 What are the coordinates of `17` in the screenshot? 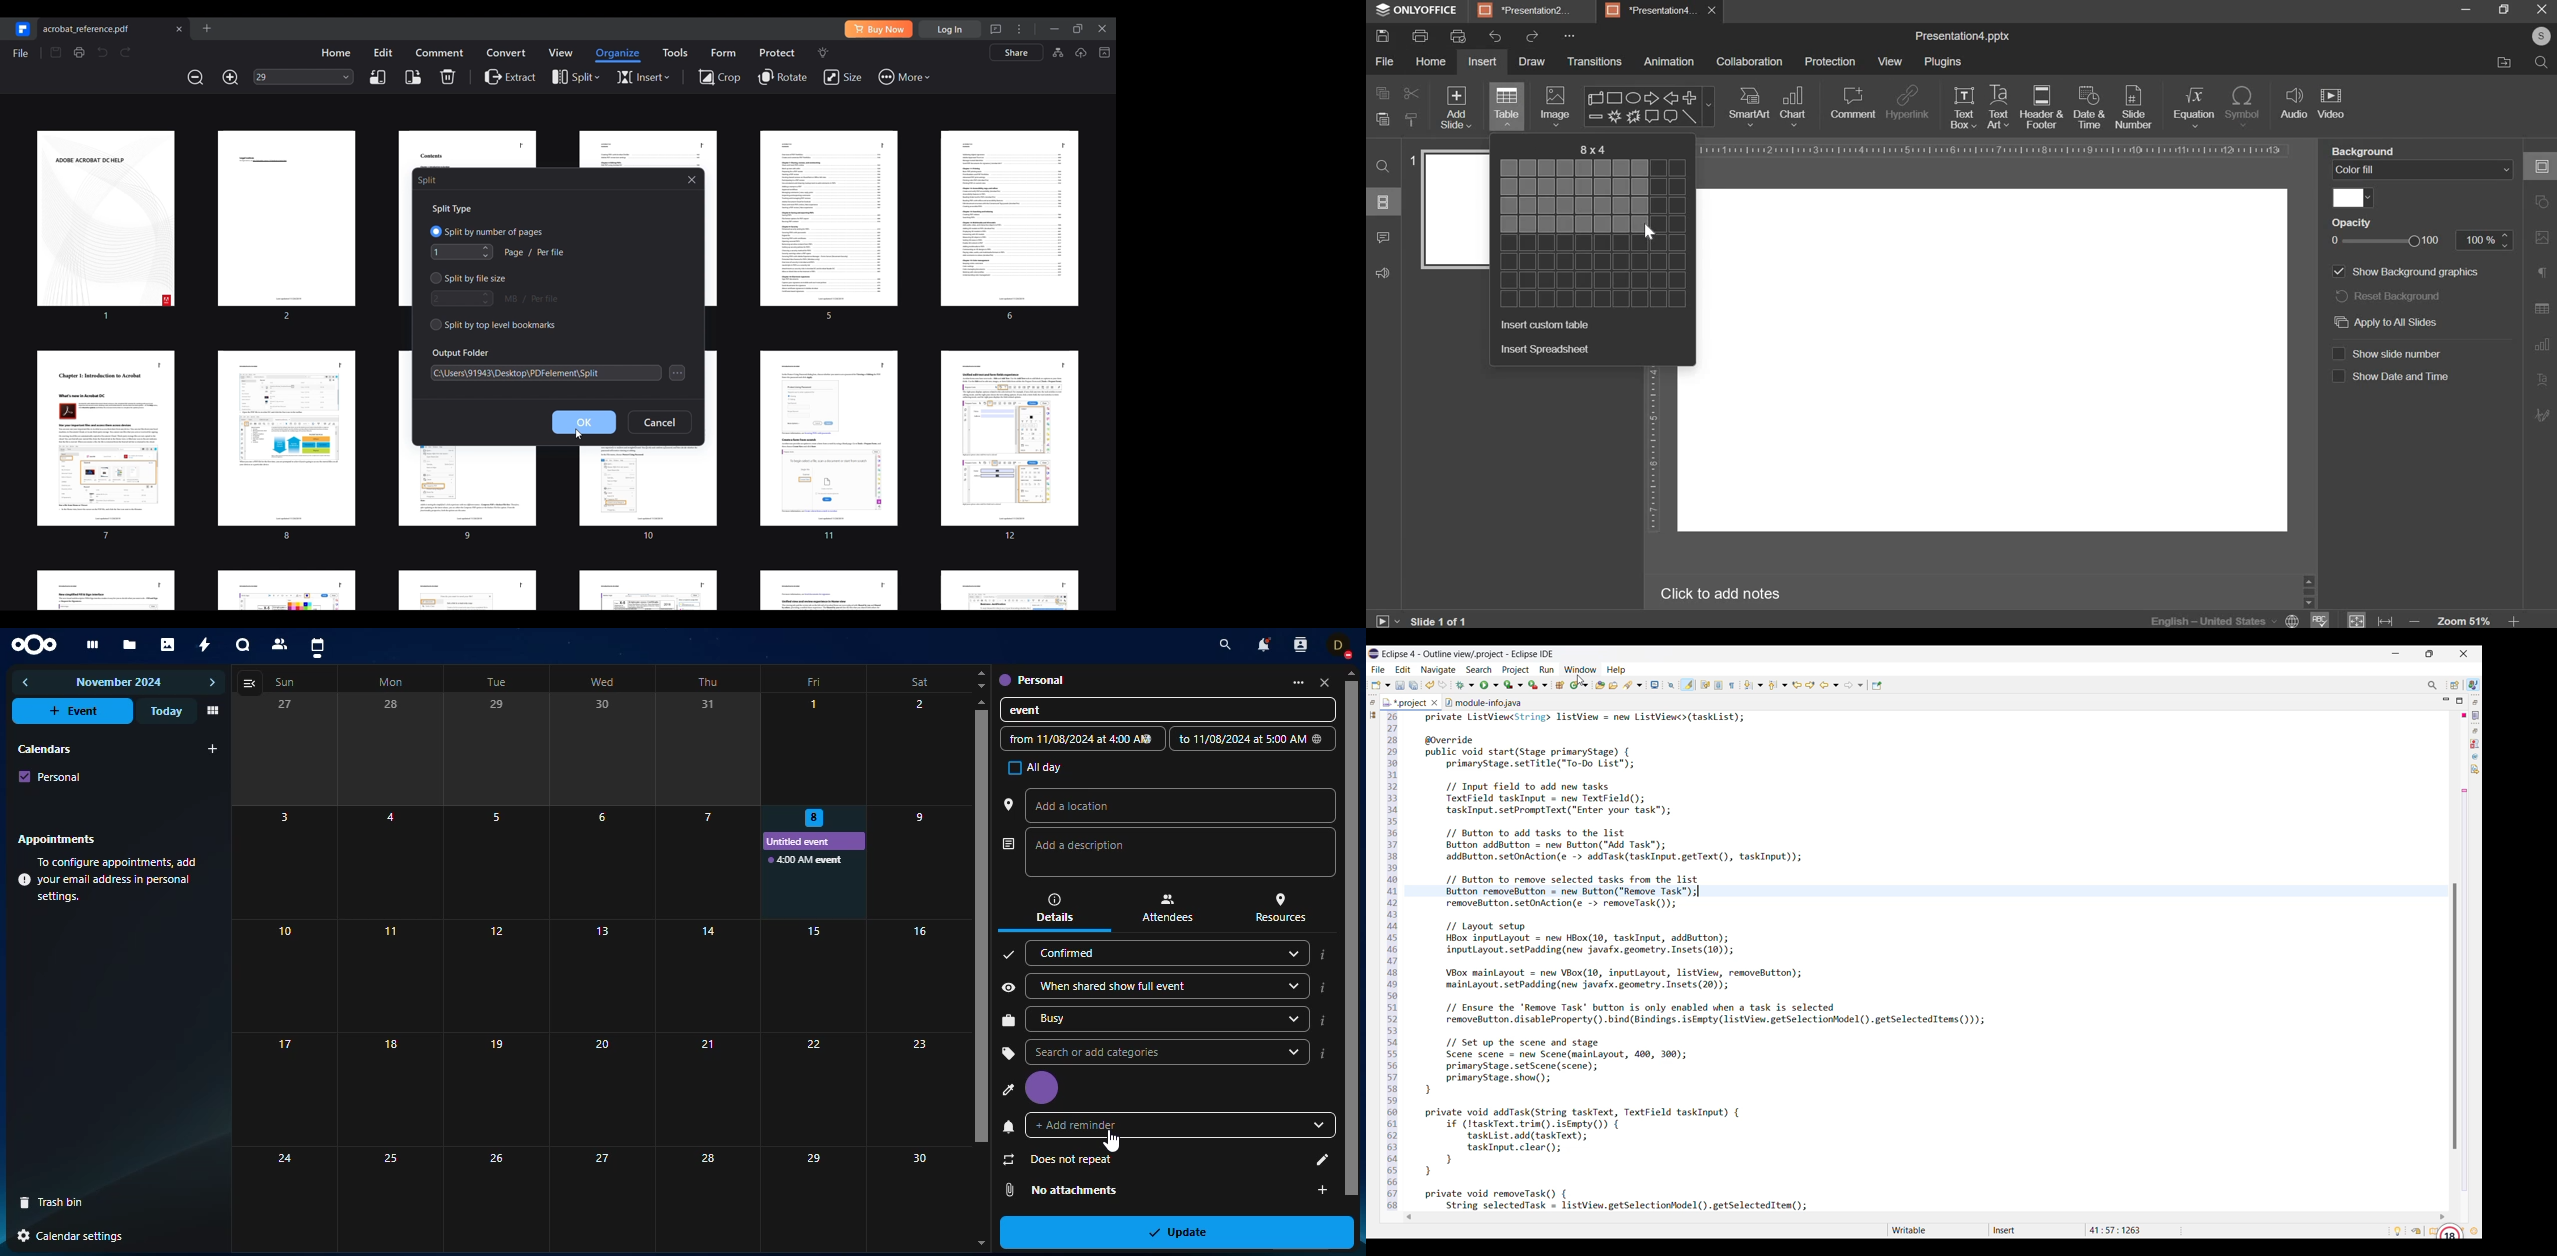 It's located at (286, 1089).